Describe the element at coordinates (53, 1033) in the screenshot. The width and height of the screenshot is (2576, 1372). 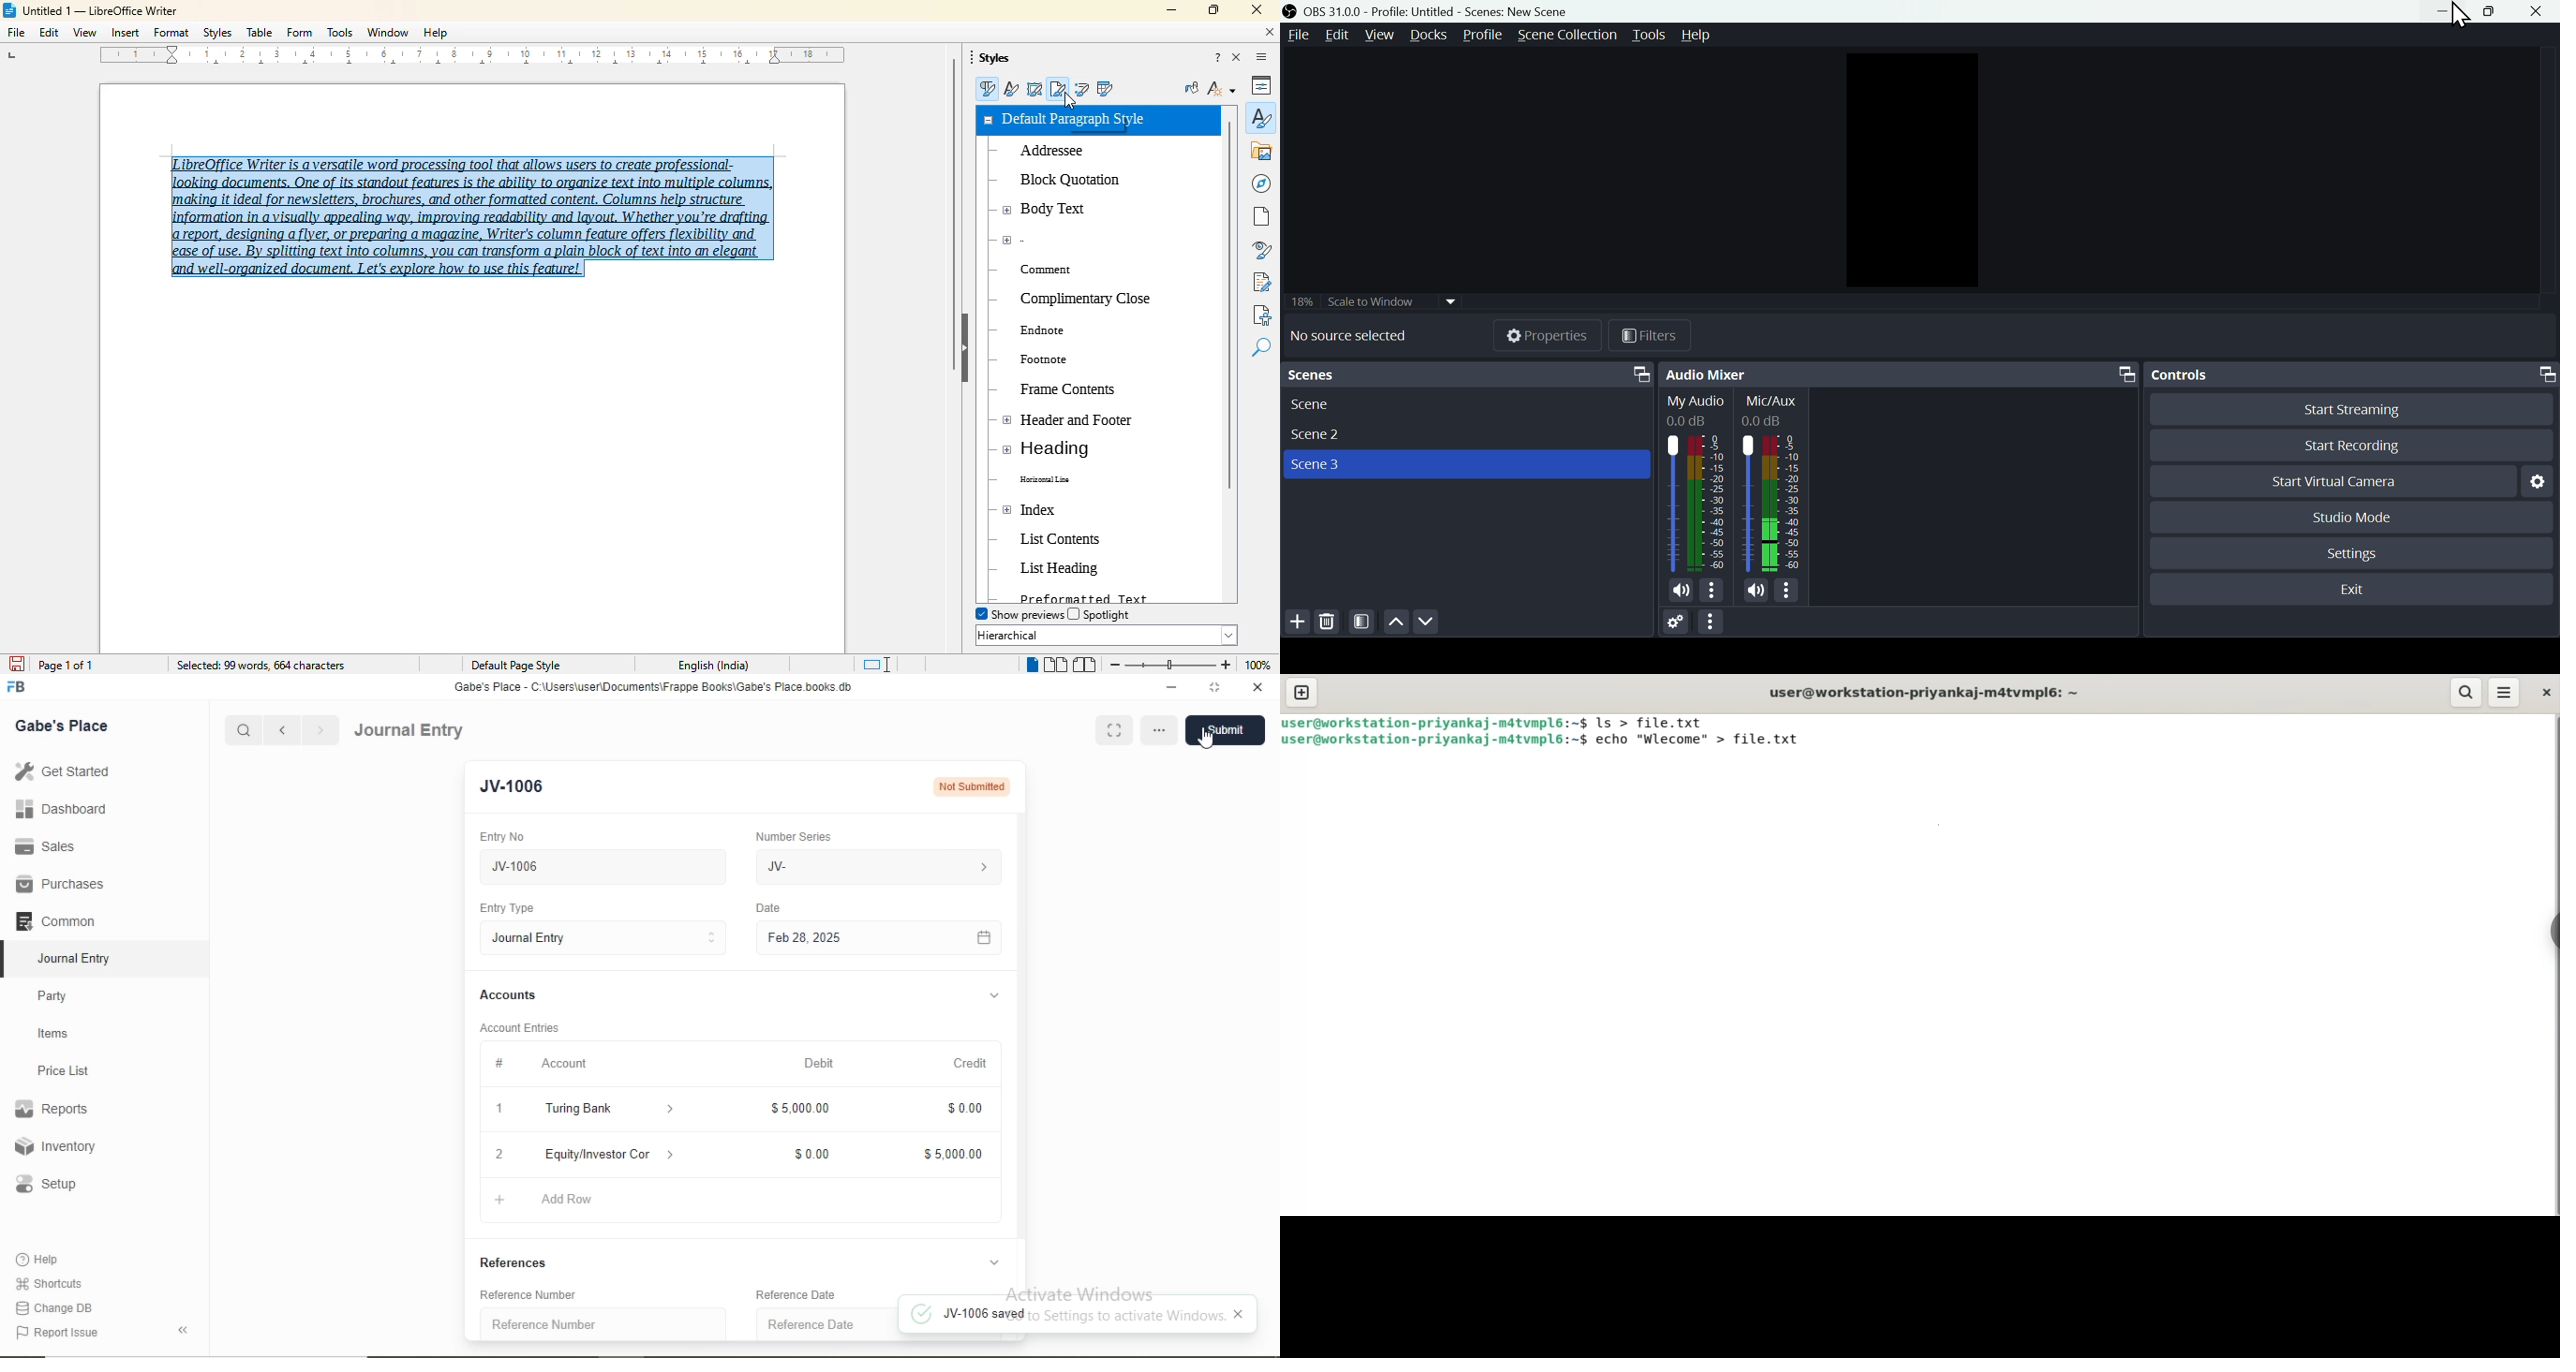
I see `Items` at that location.